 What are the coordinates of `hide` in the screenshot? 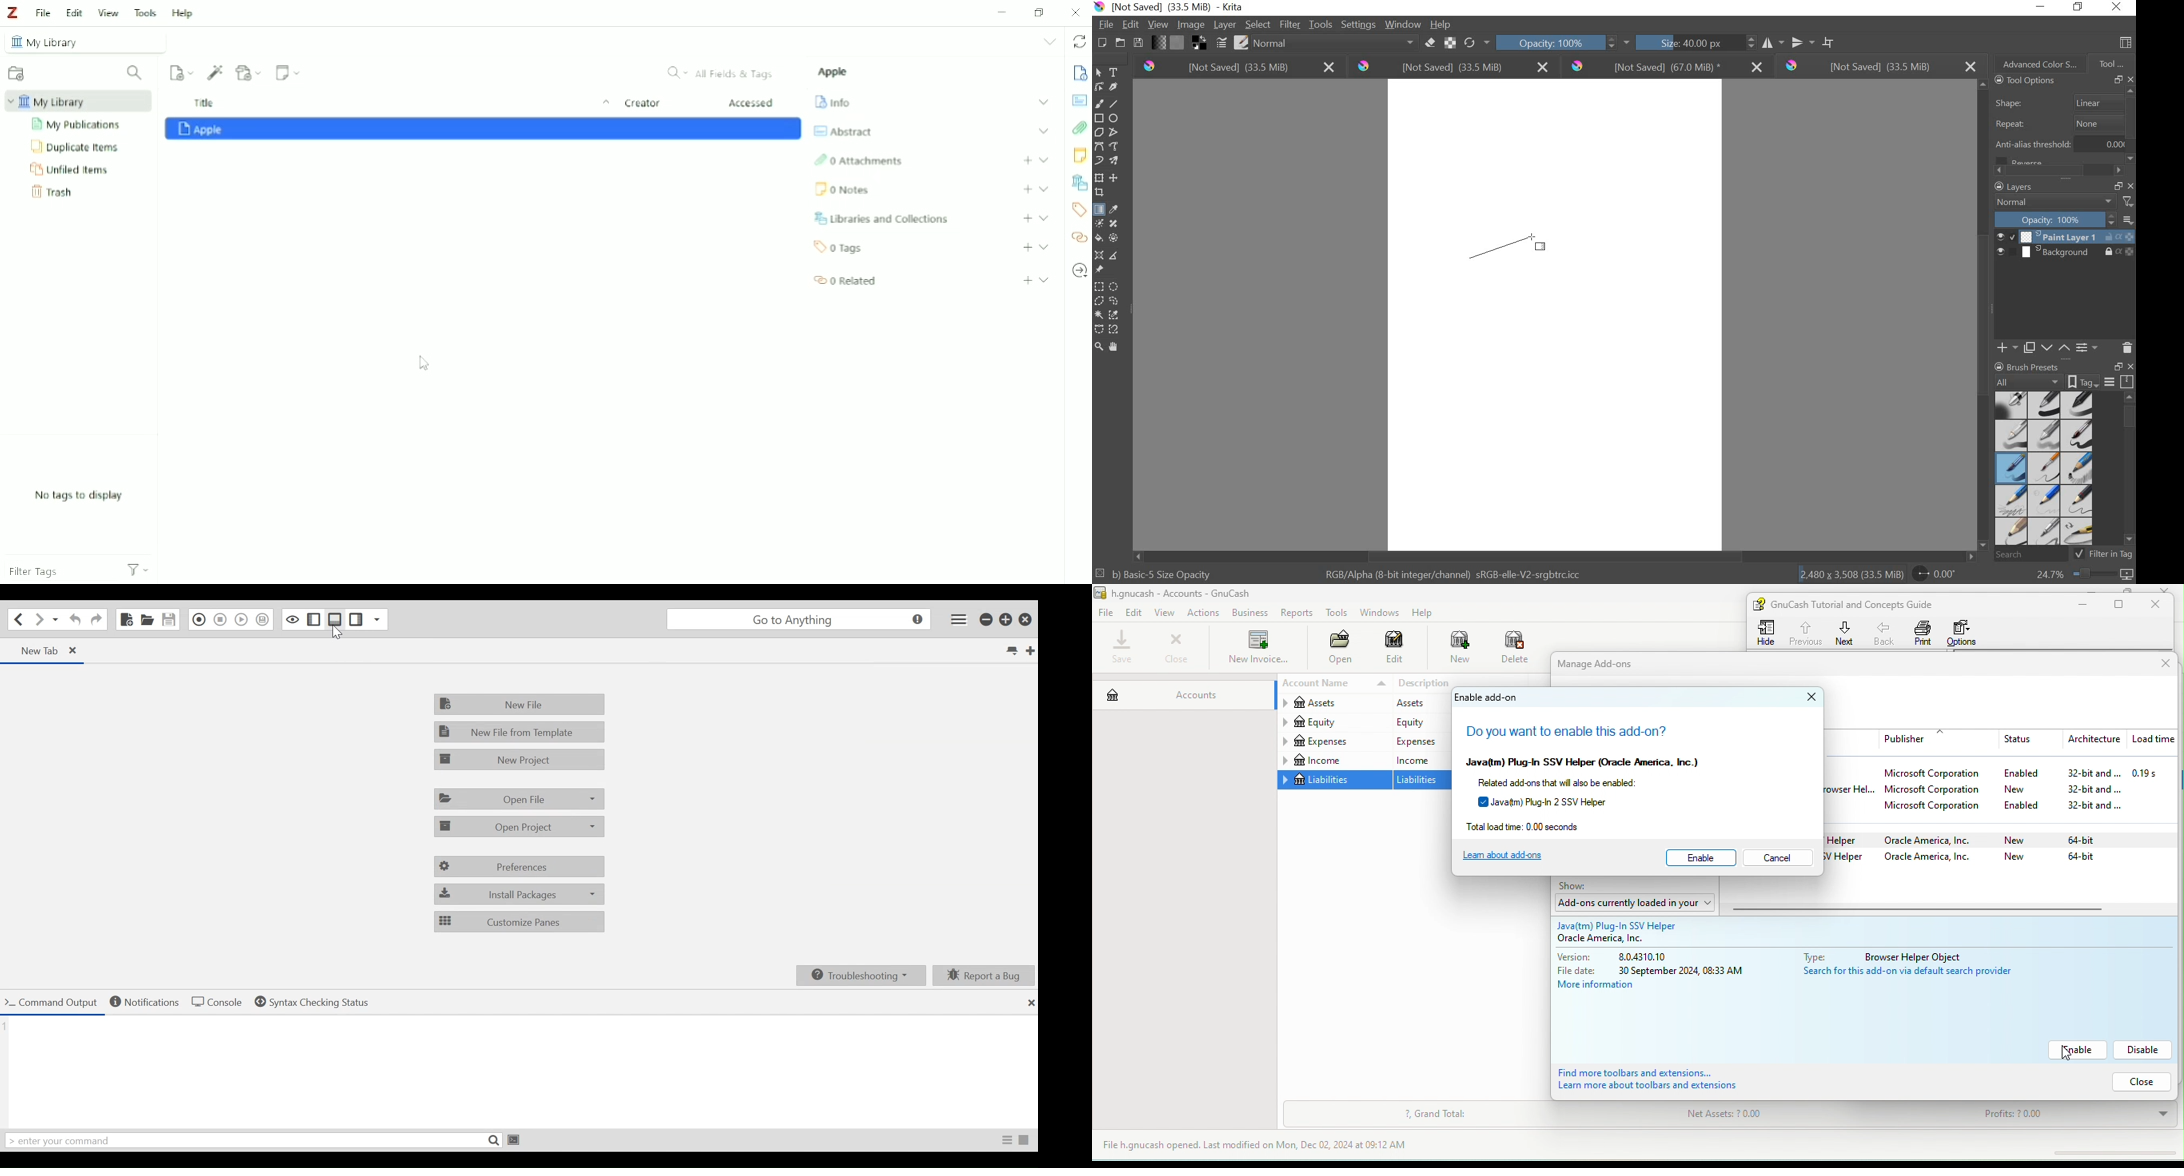 It's located at (1768, 633).